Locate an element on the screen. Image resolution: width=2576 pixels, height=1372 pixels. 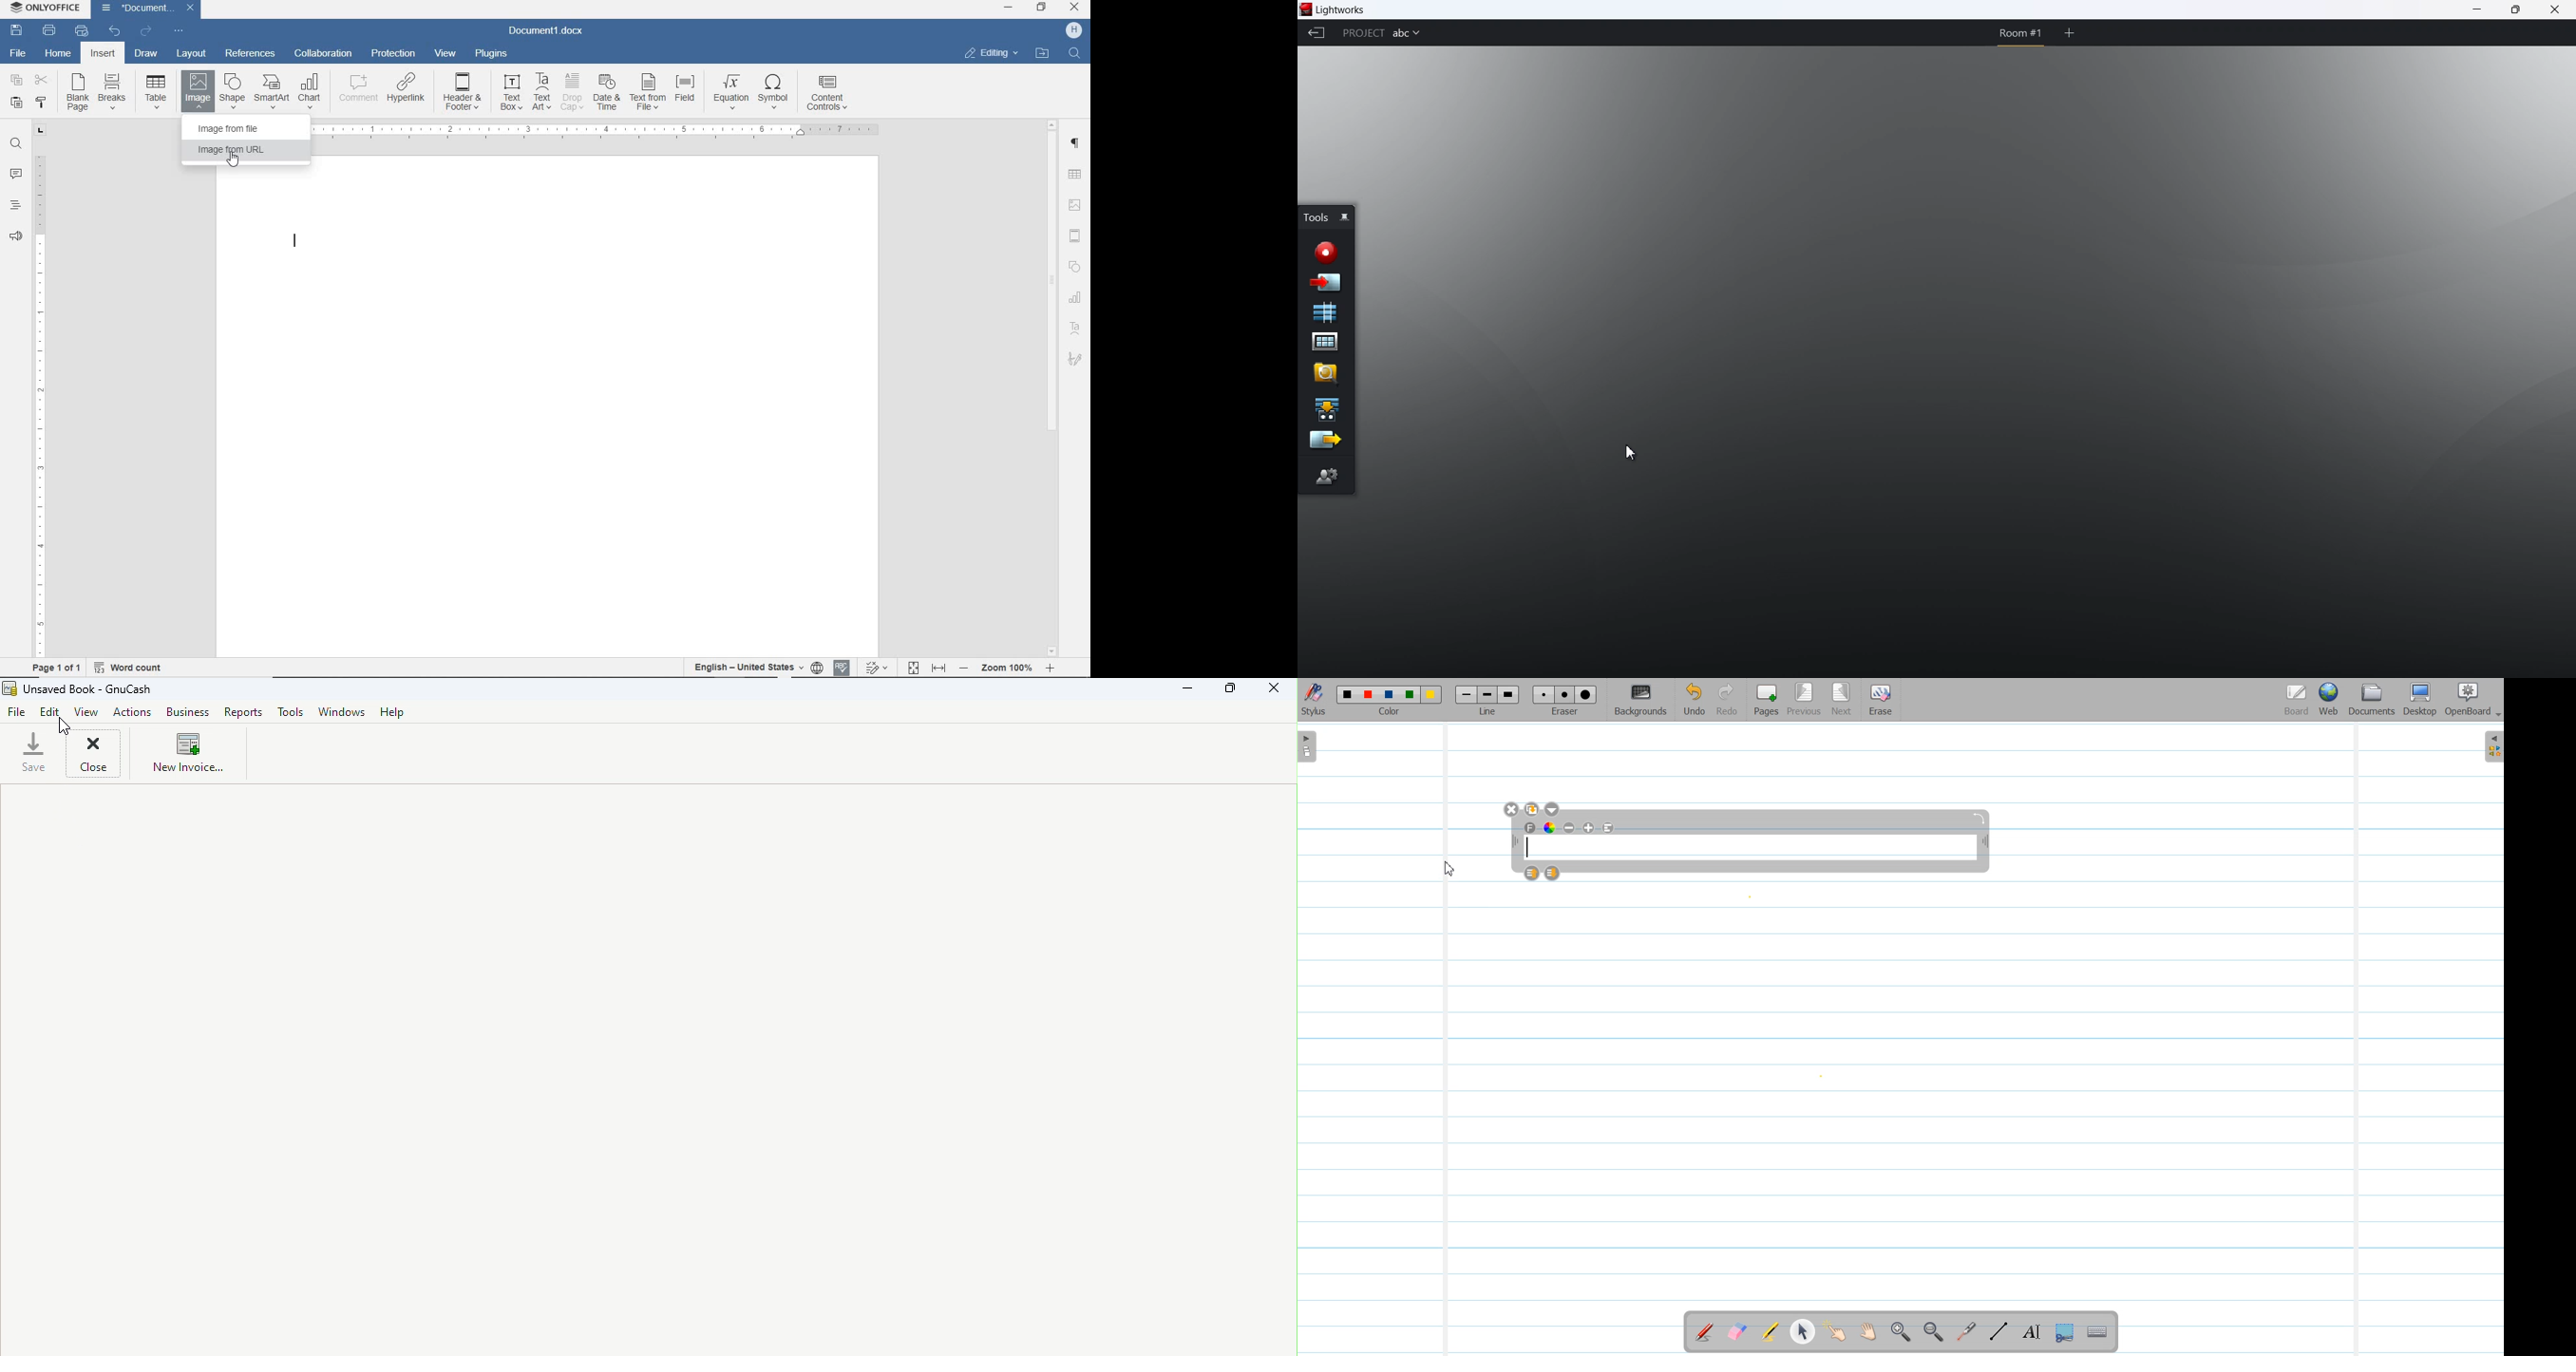
signature is located at coordinates (1078, 360).